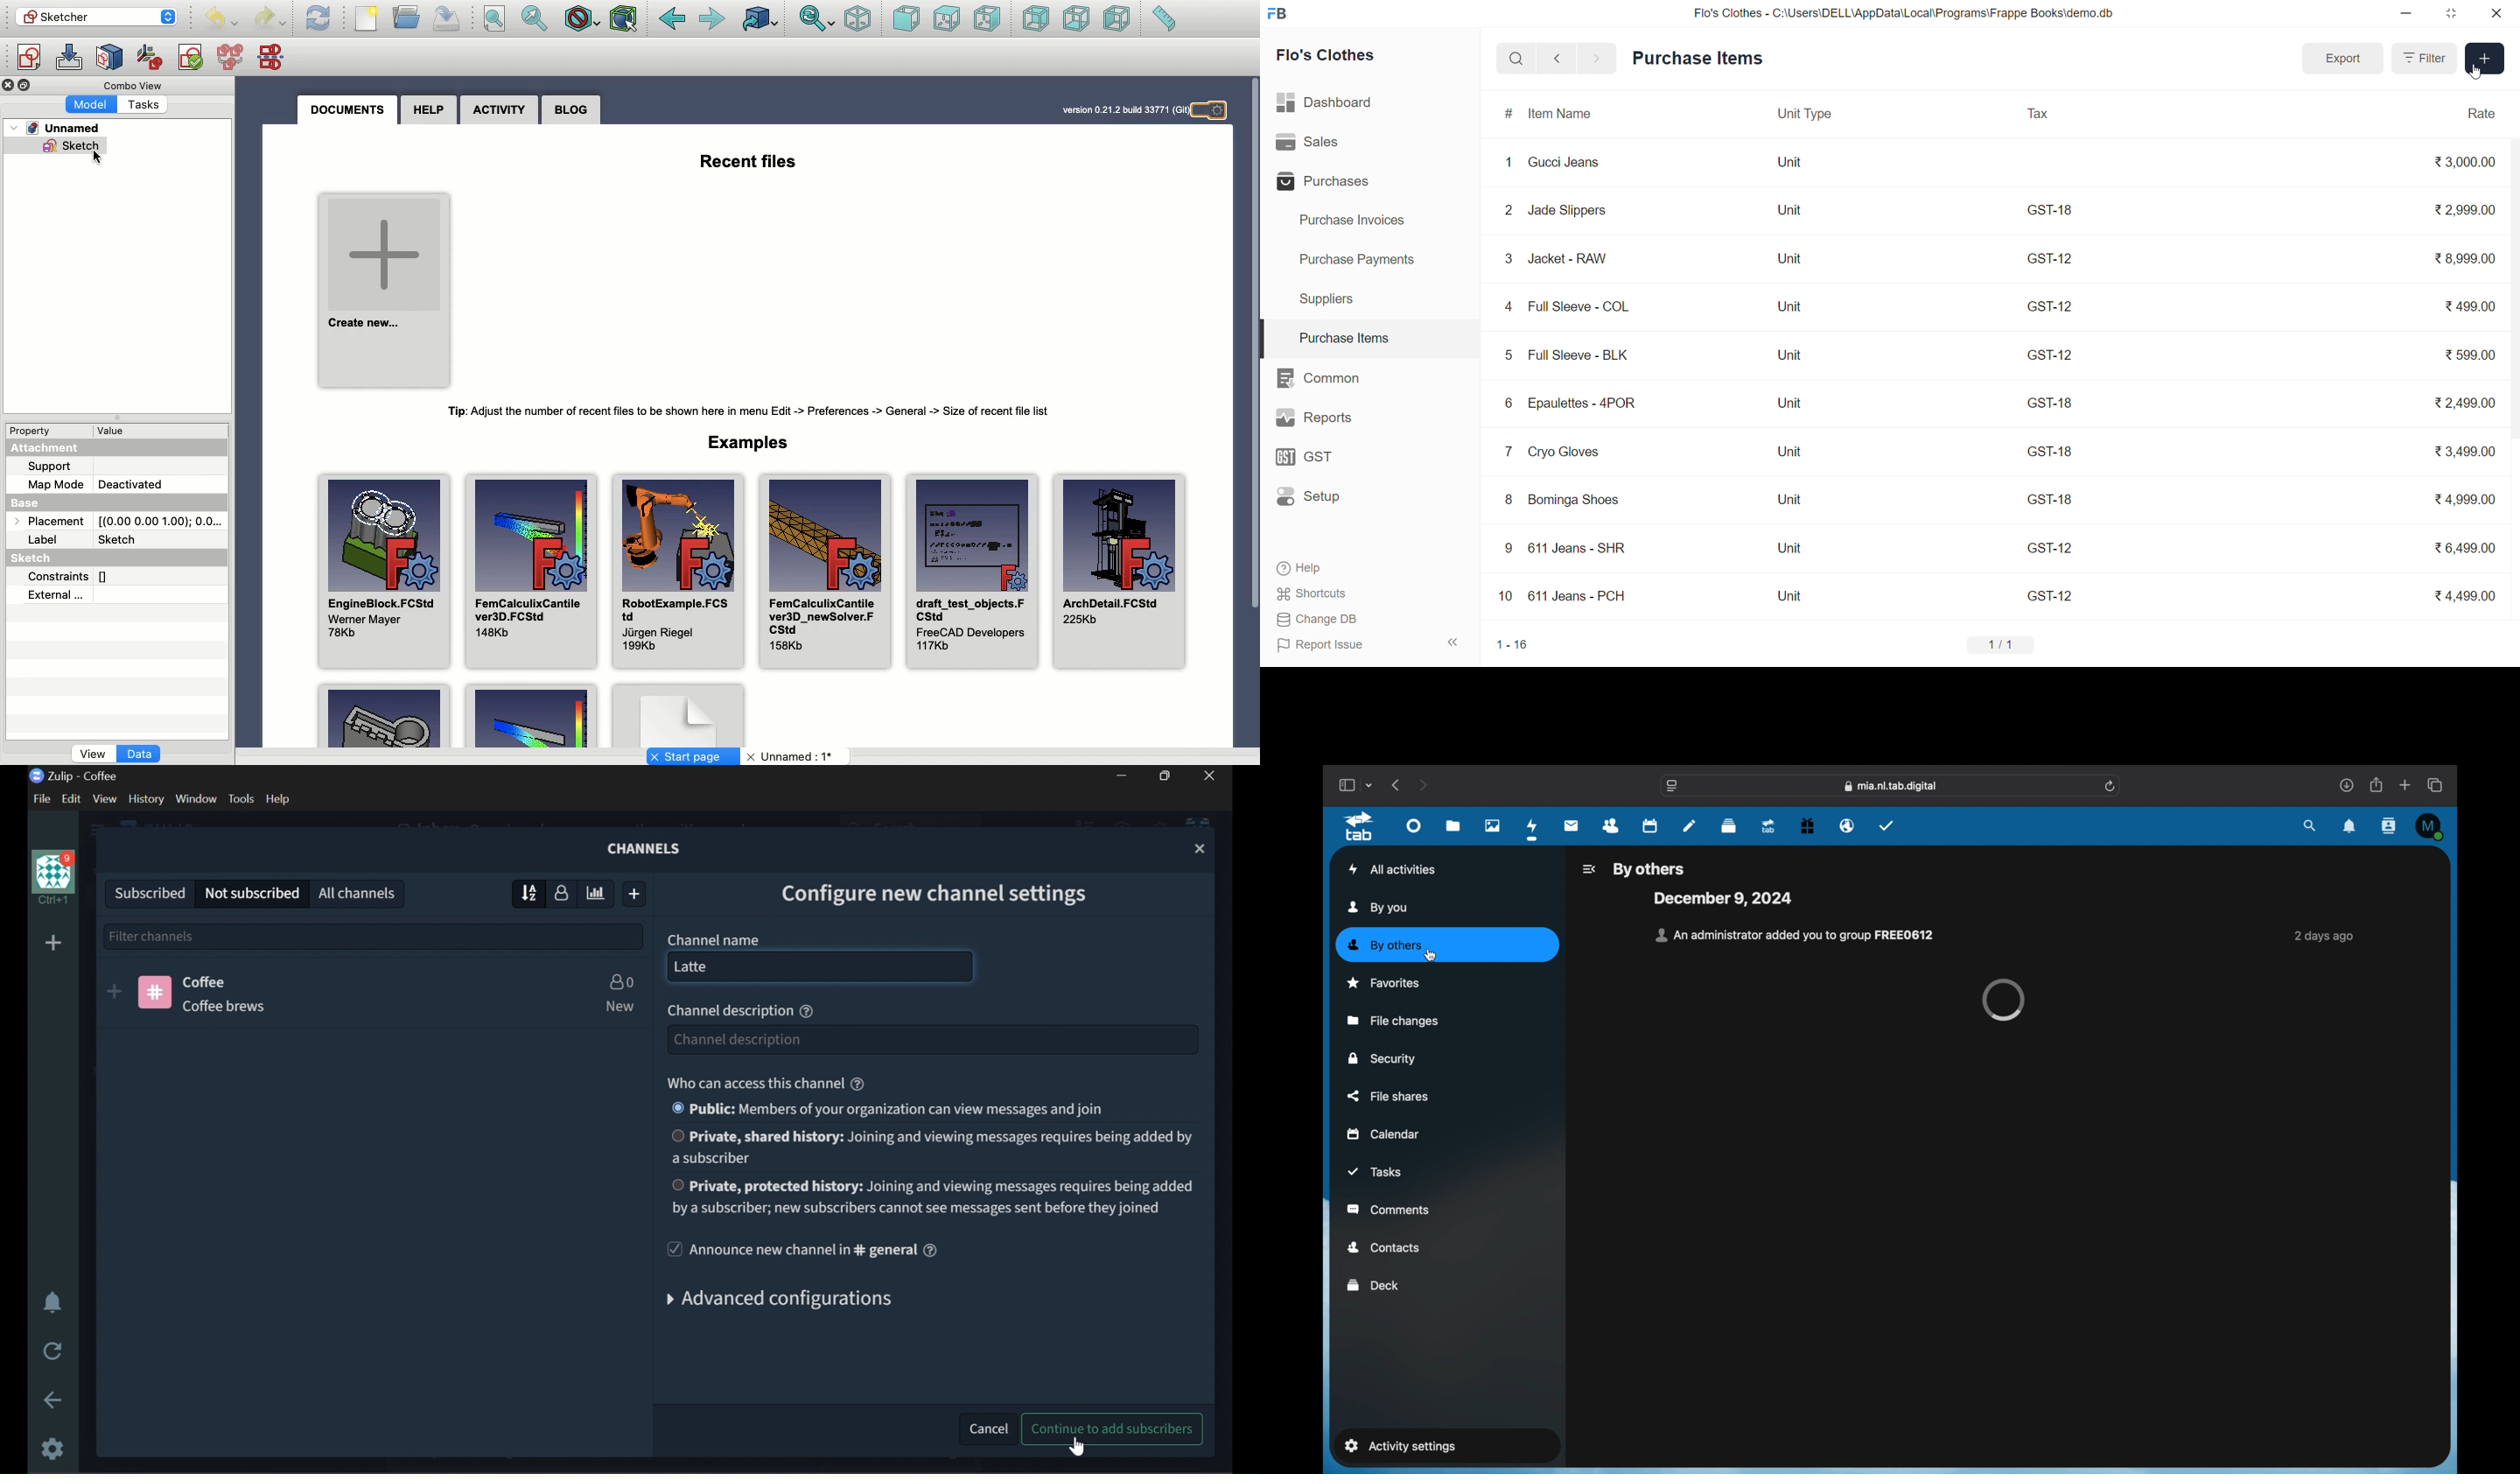 This screenshot has width=2520, height=1484. What do you see at coordinates (96, 156) in the screenshot?
I see `Right click (pointer)` at bounding box center [96, 156].